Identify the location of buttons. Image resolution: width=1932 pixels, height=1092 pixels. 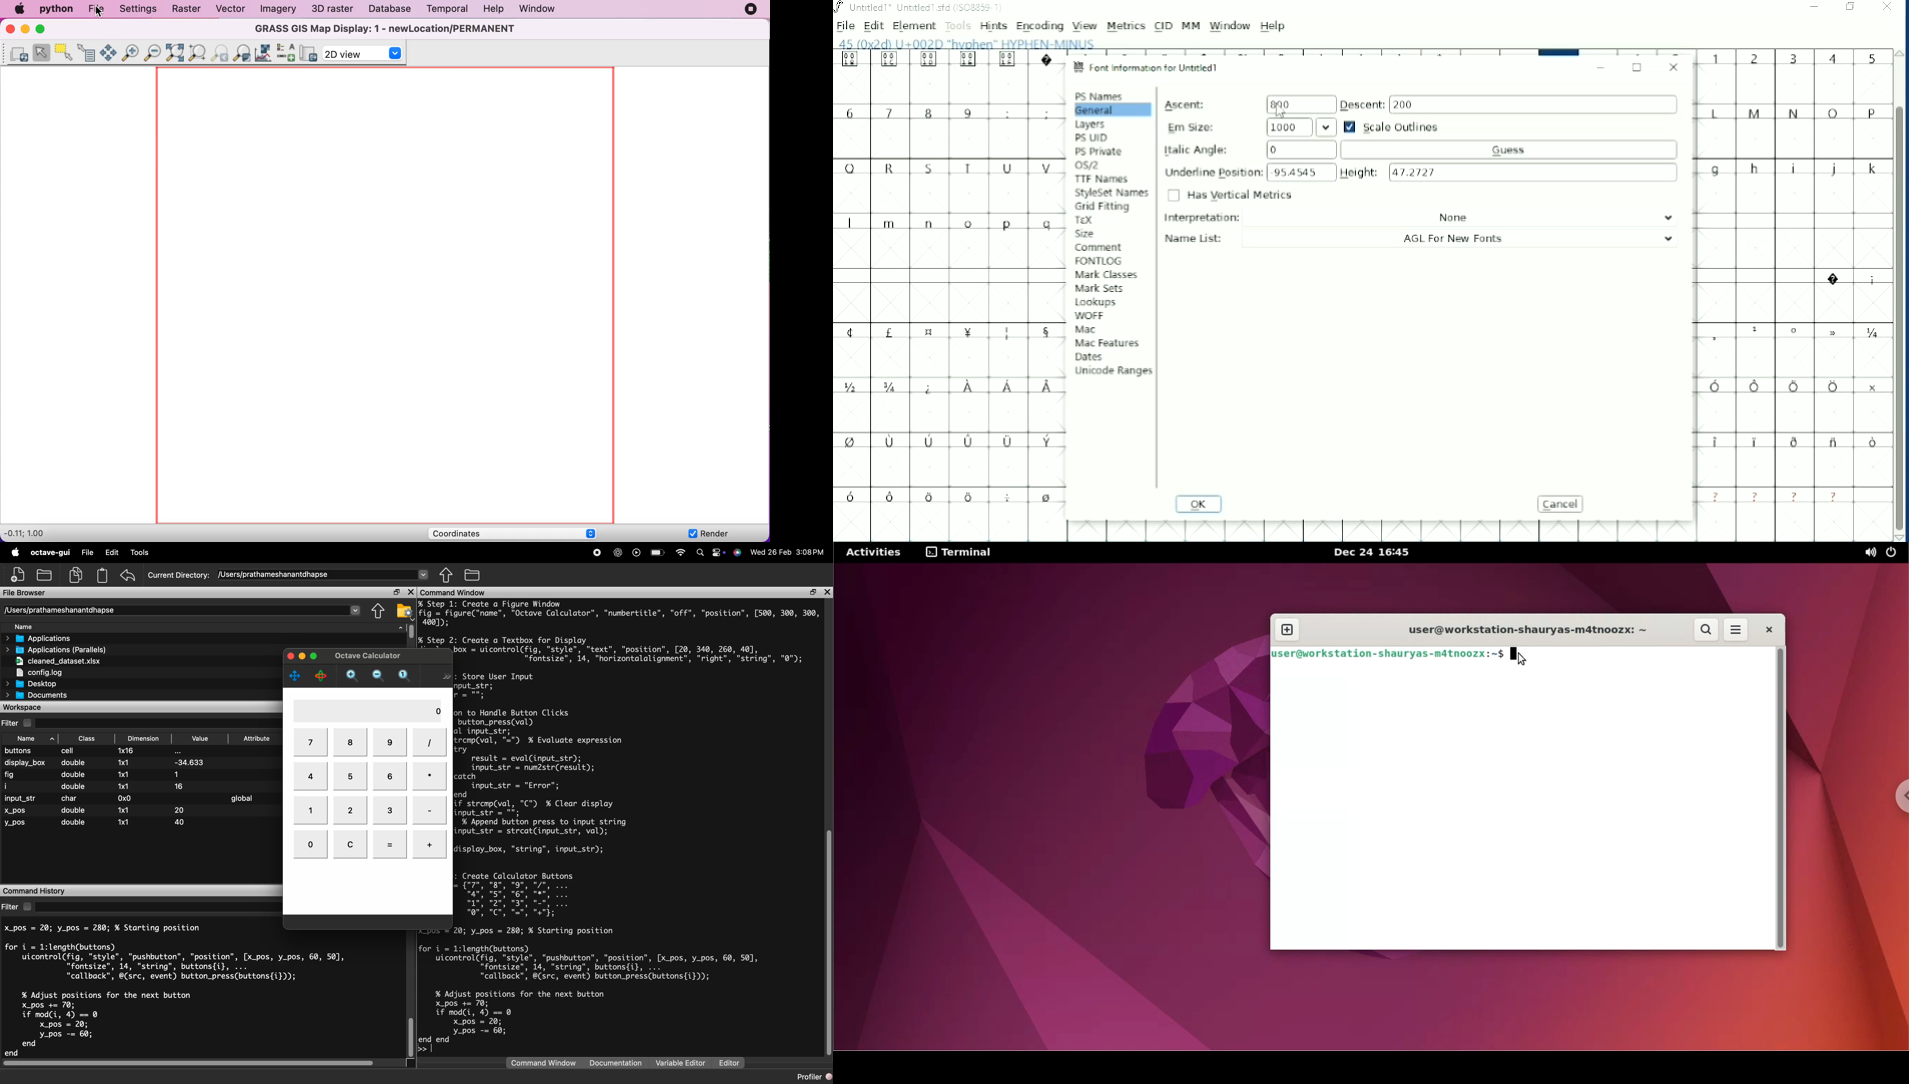
(17, 751).